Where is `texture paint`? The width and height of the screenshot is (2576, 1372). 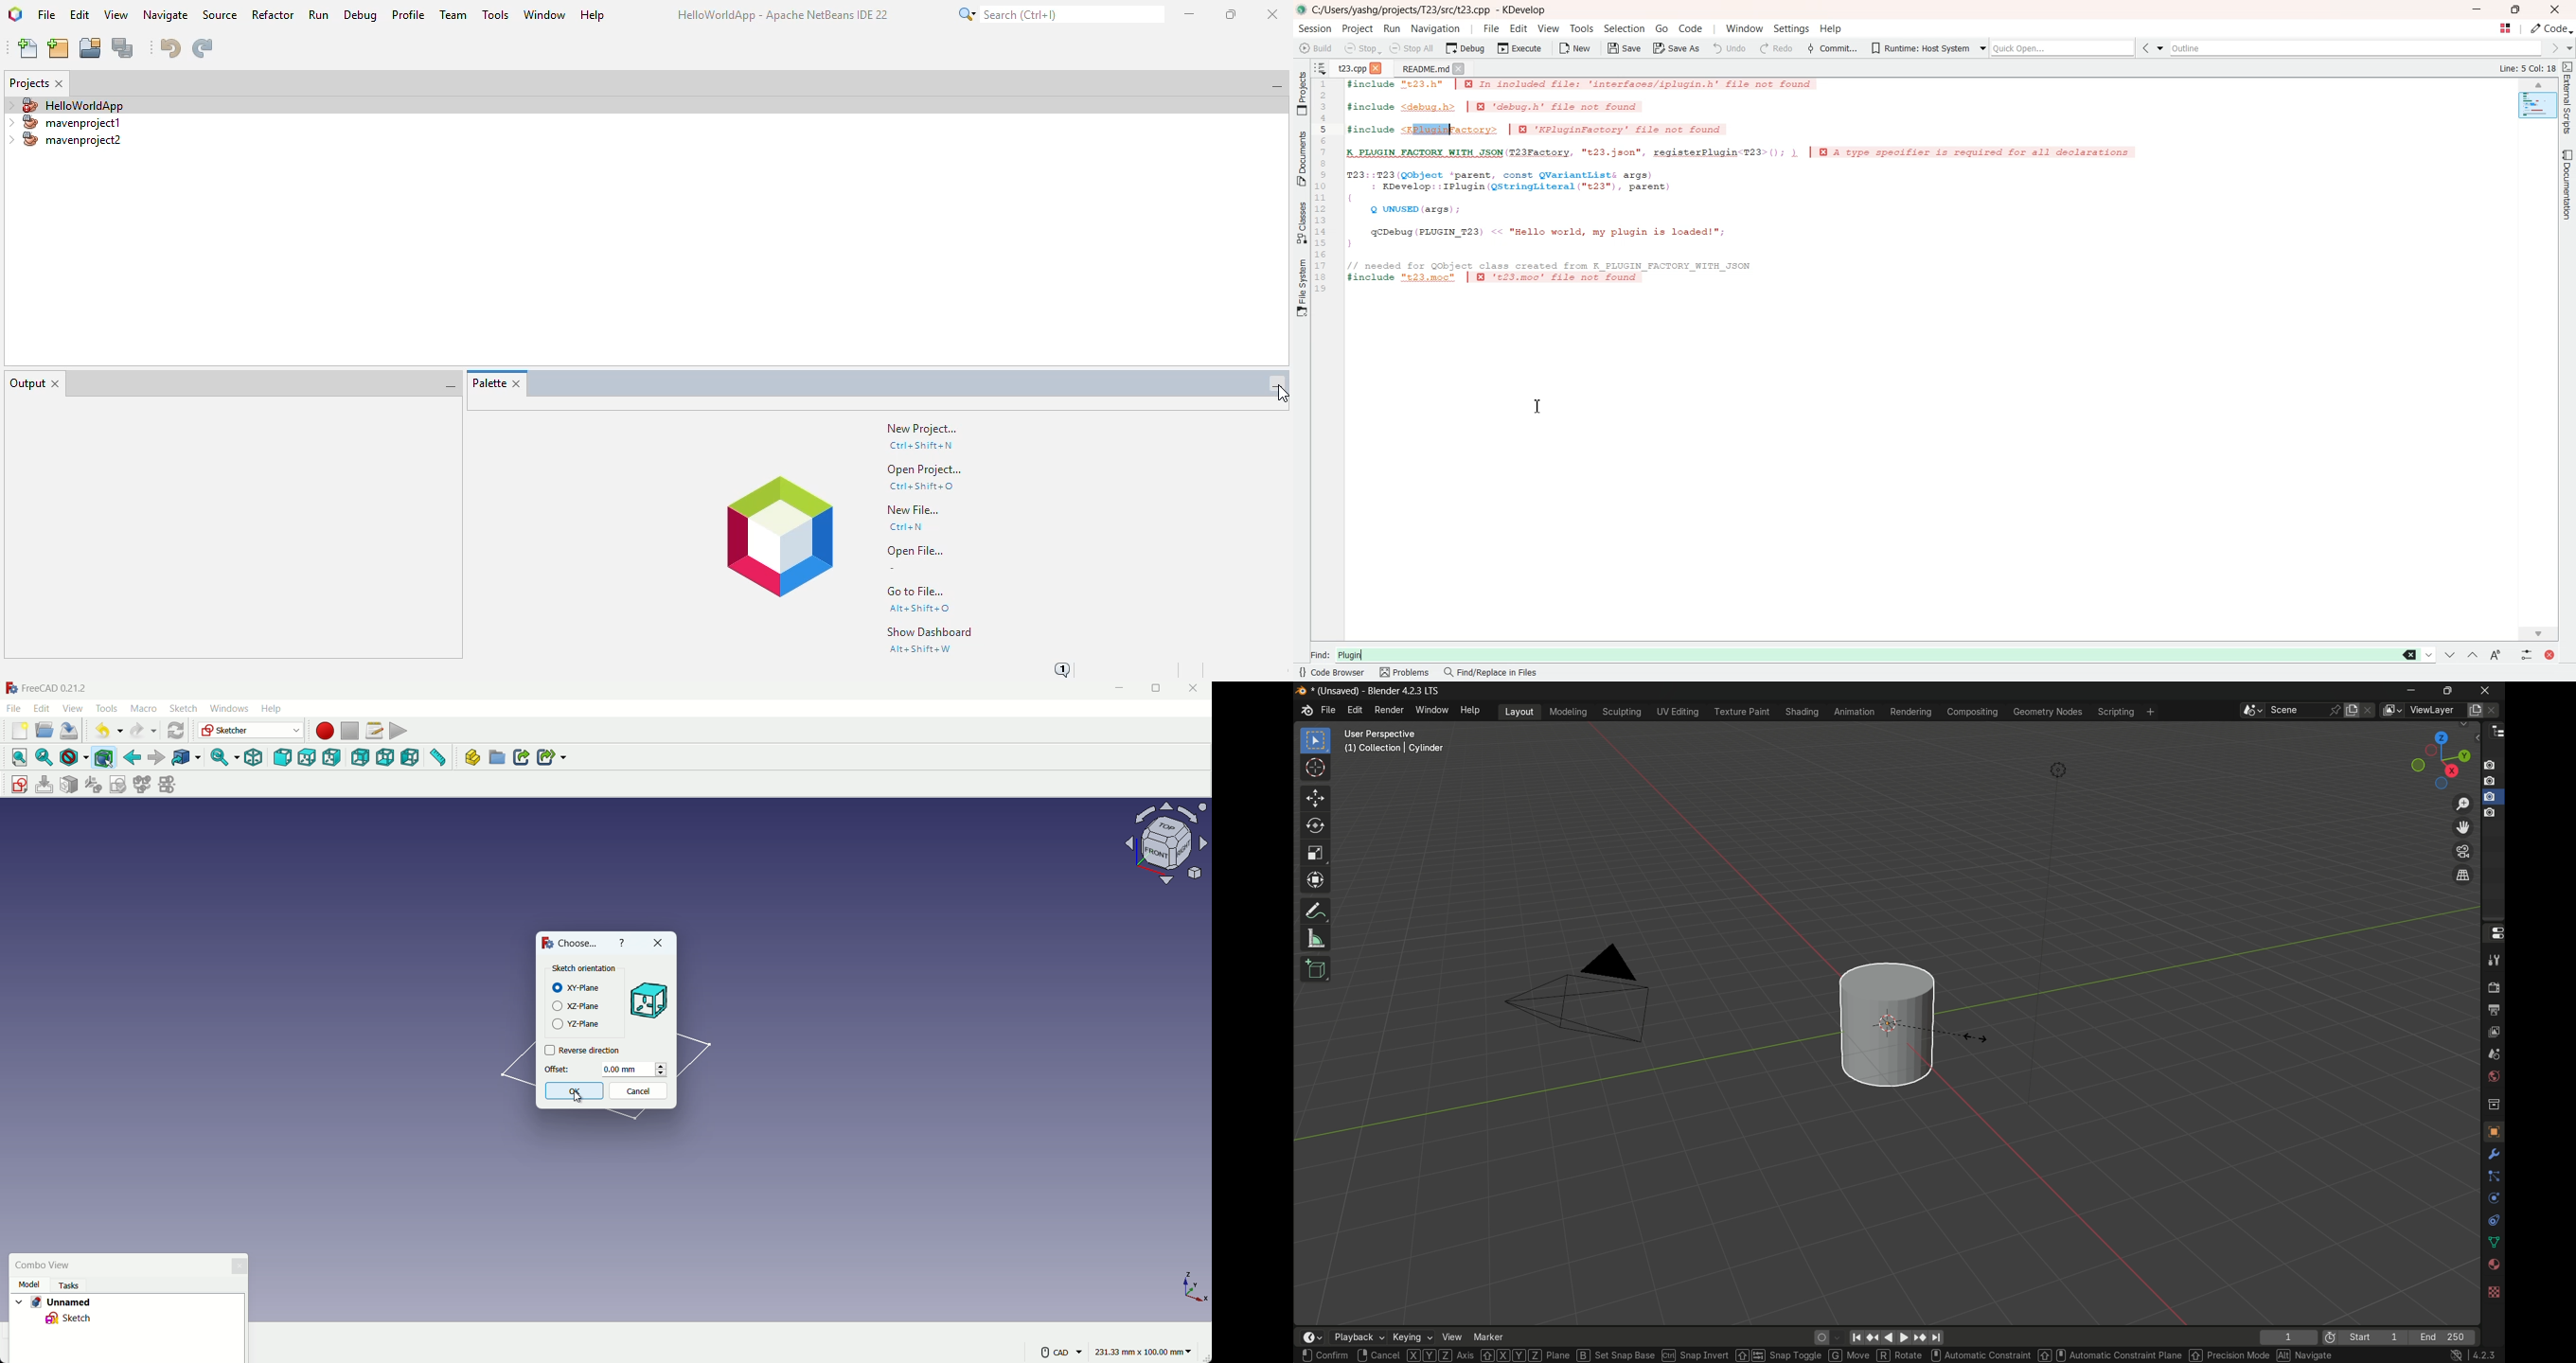
texture paint is located at coordinates (1741, 712).